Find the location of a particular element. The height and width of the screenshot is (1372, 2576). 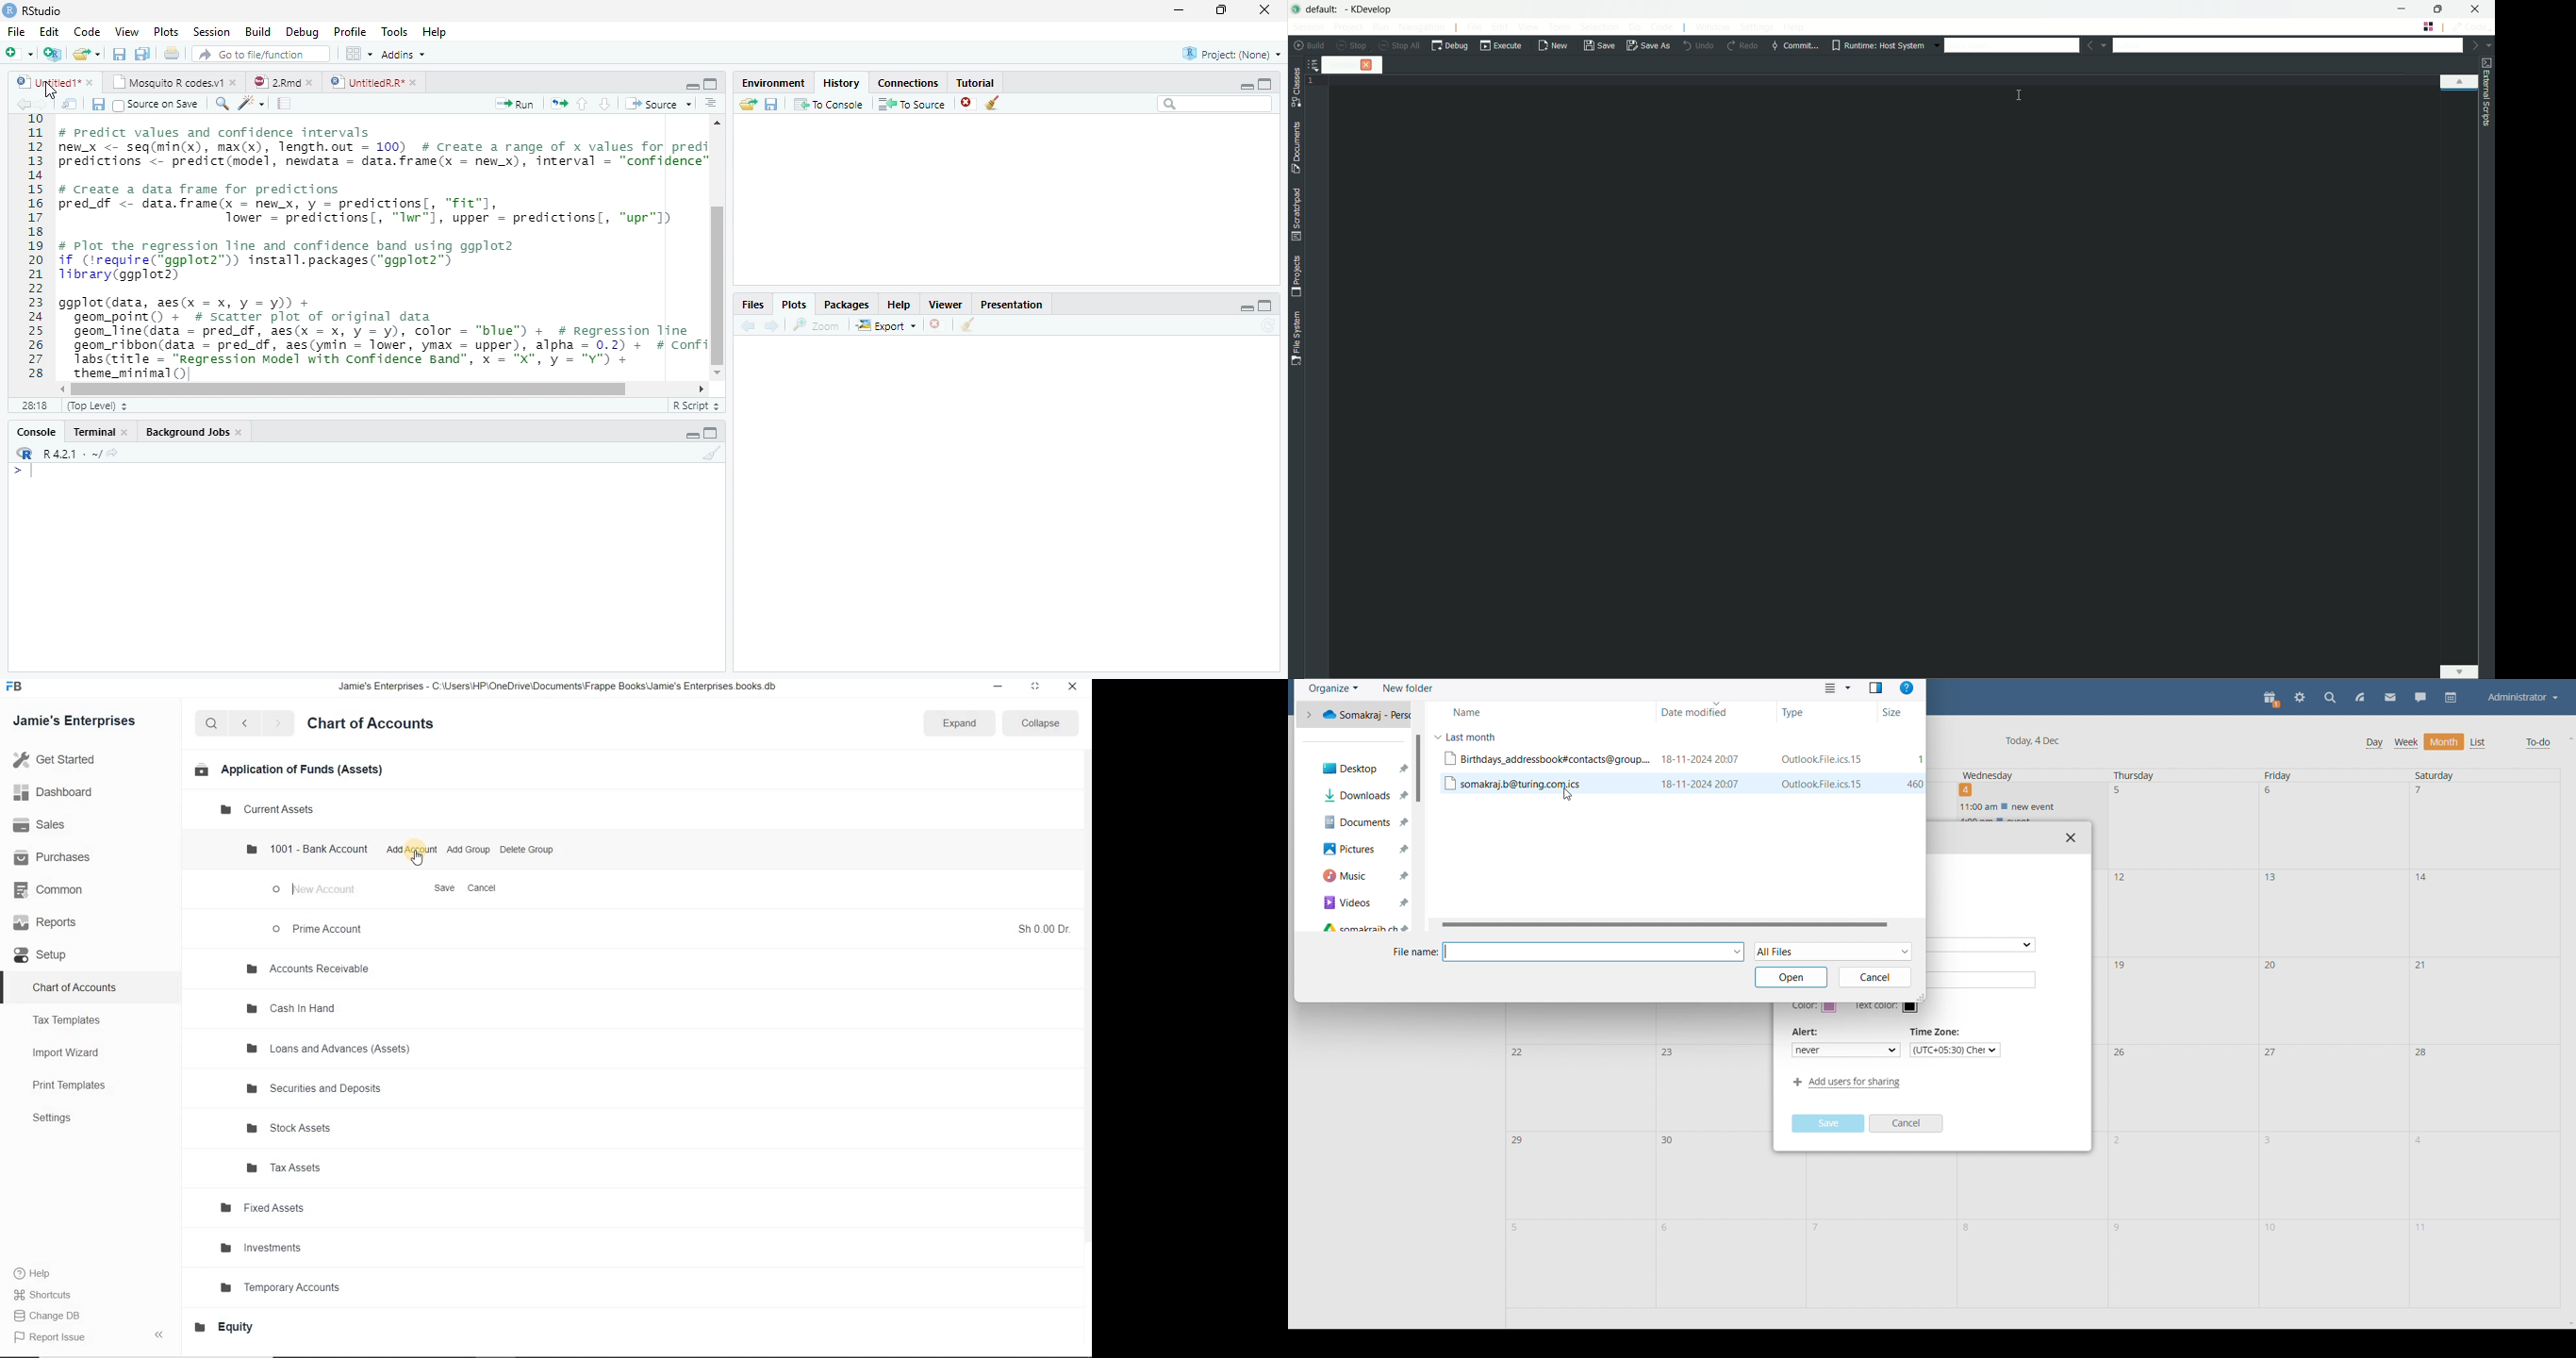

Jamie's Enterprises - C:\Users\HP\OneDrive\Documents\Frappe Books\Jamie's Enterprises books.db is located at coordinates (569, 689).